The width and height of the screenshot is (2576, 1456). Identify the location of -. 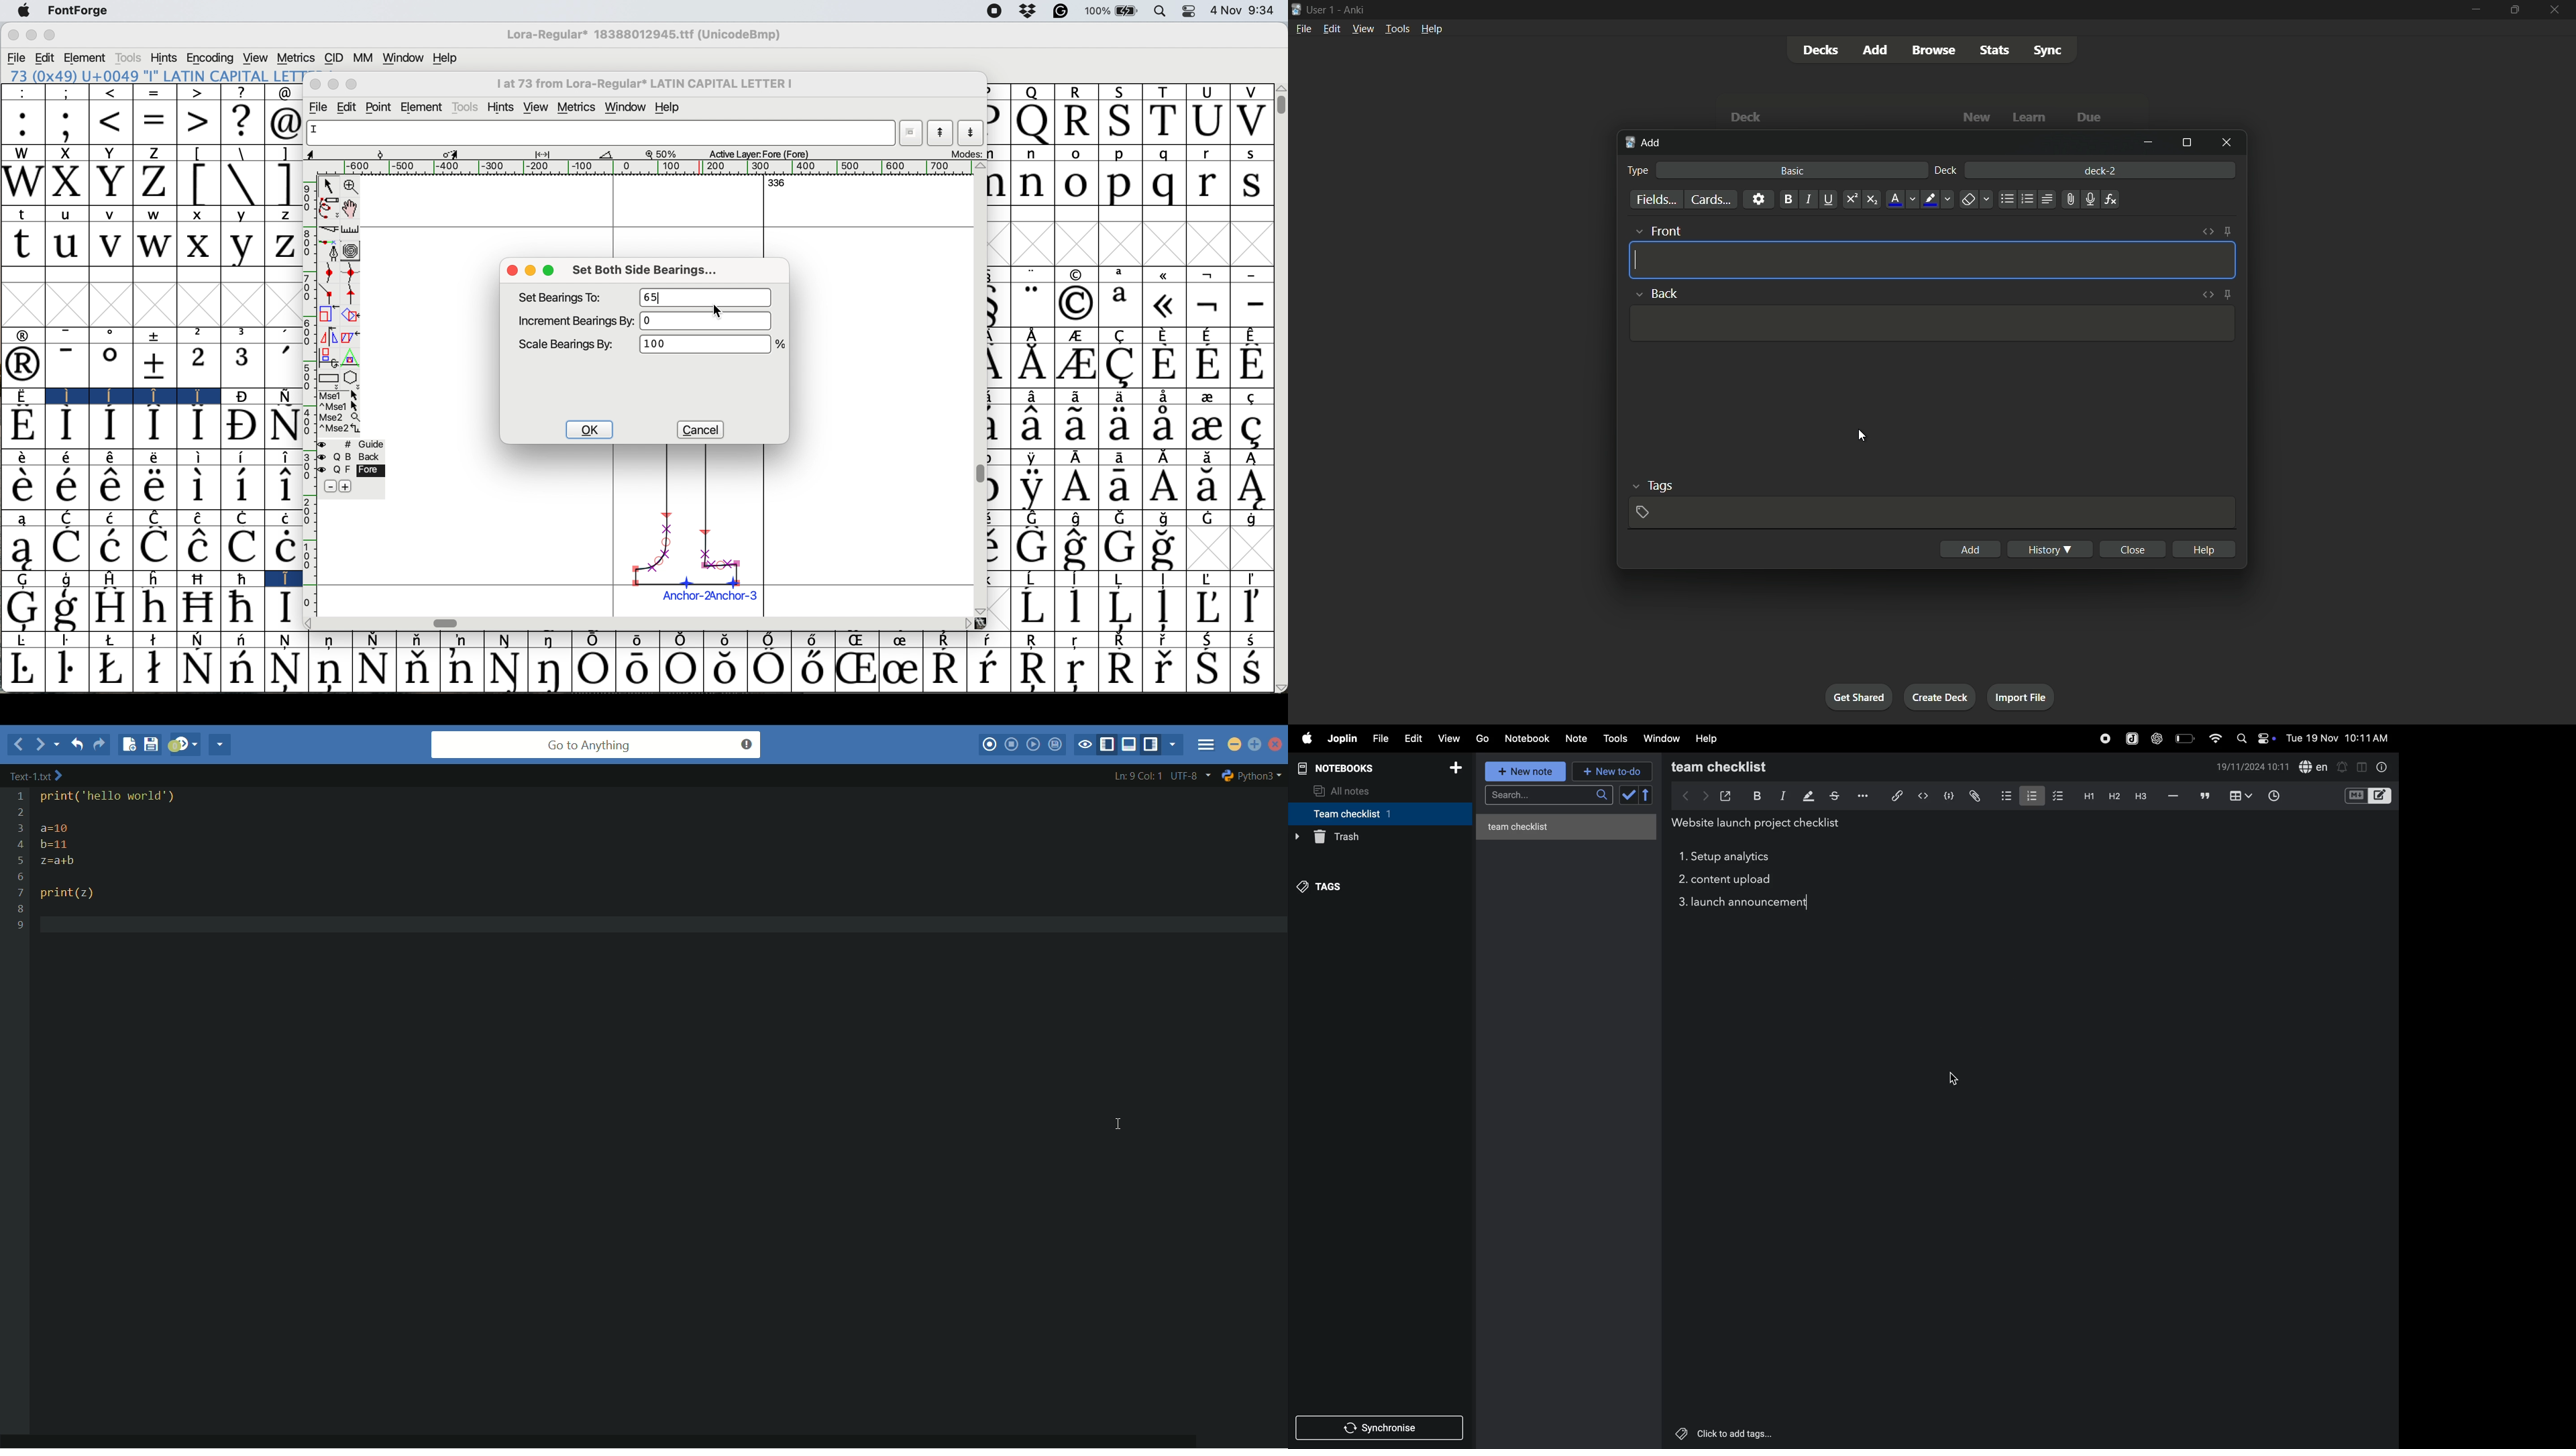
(68, 334).